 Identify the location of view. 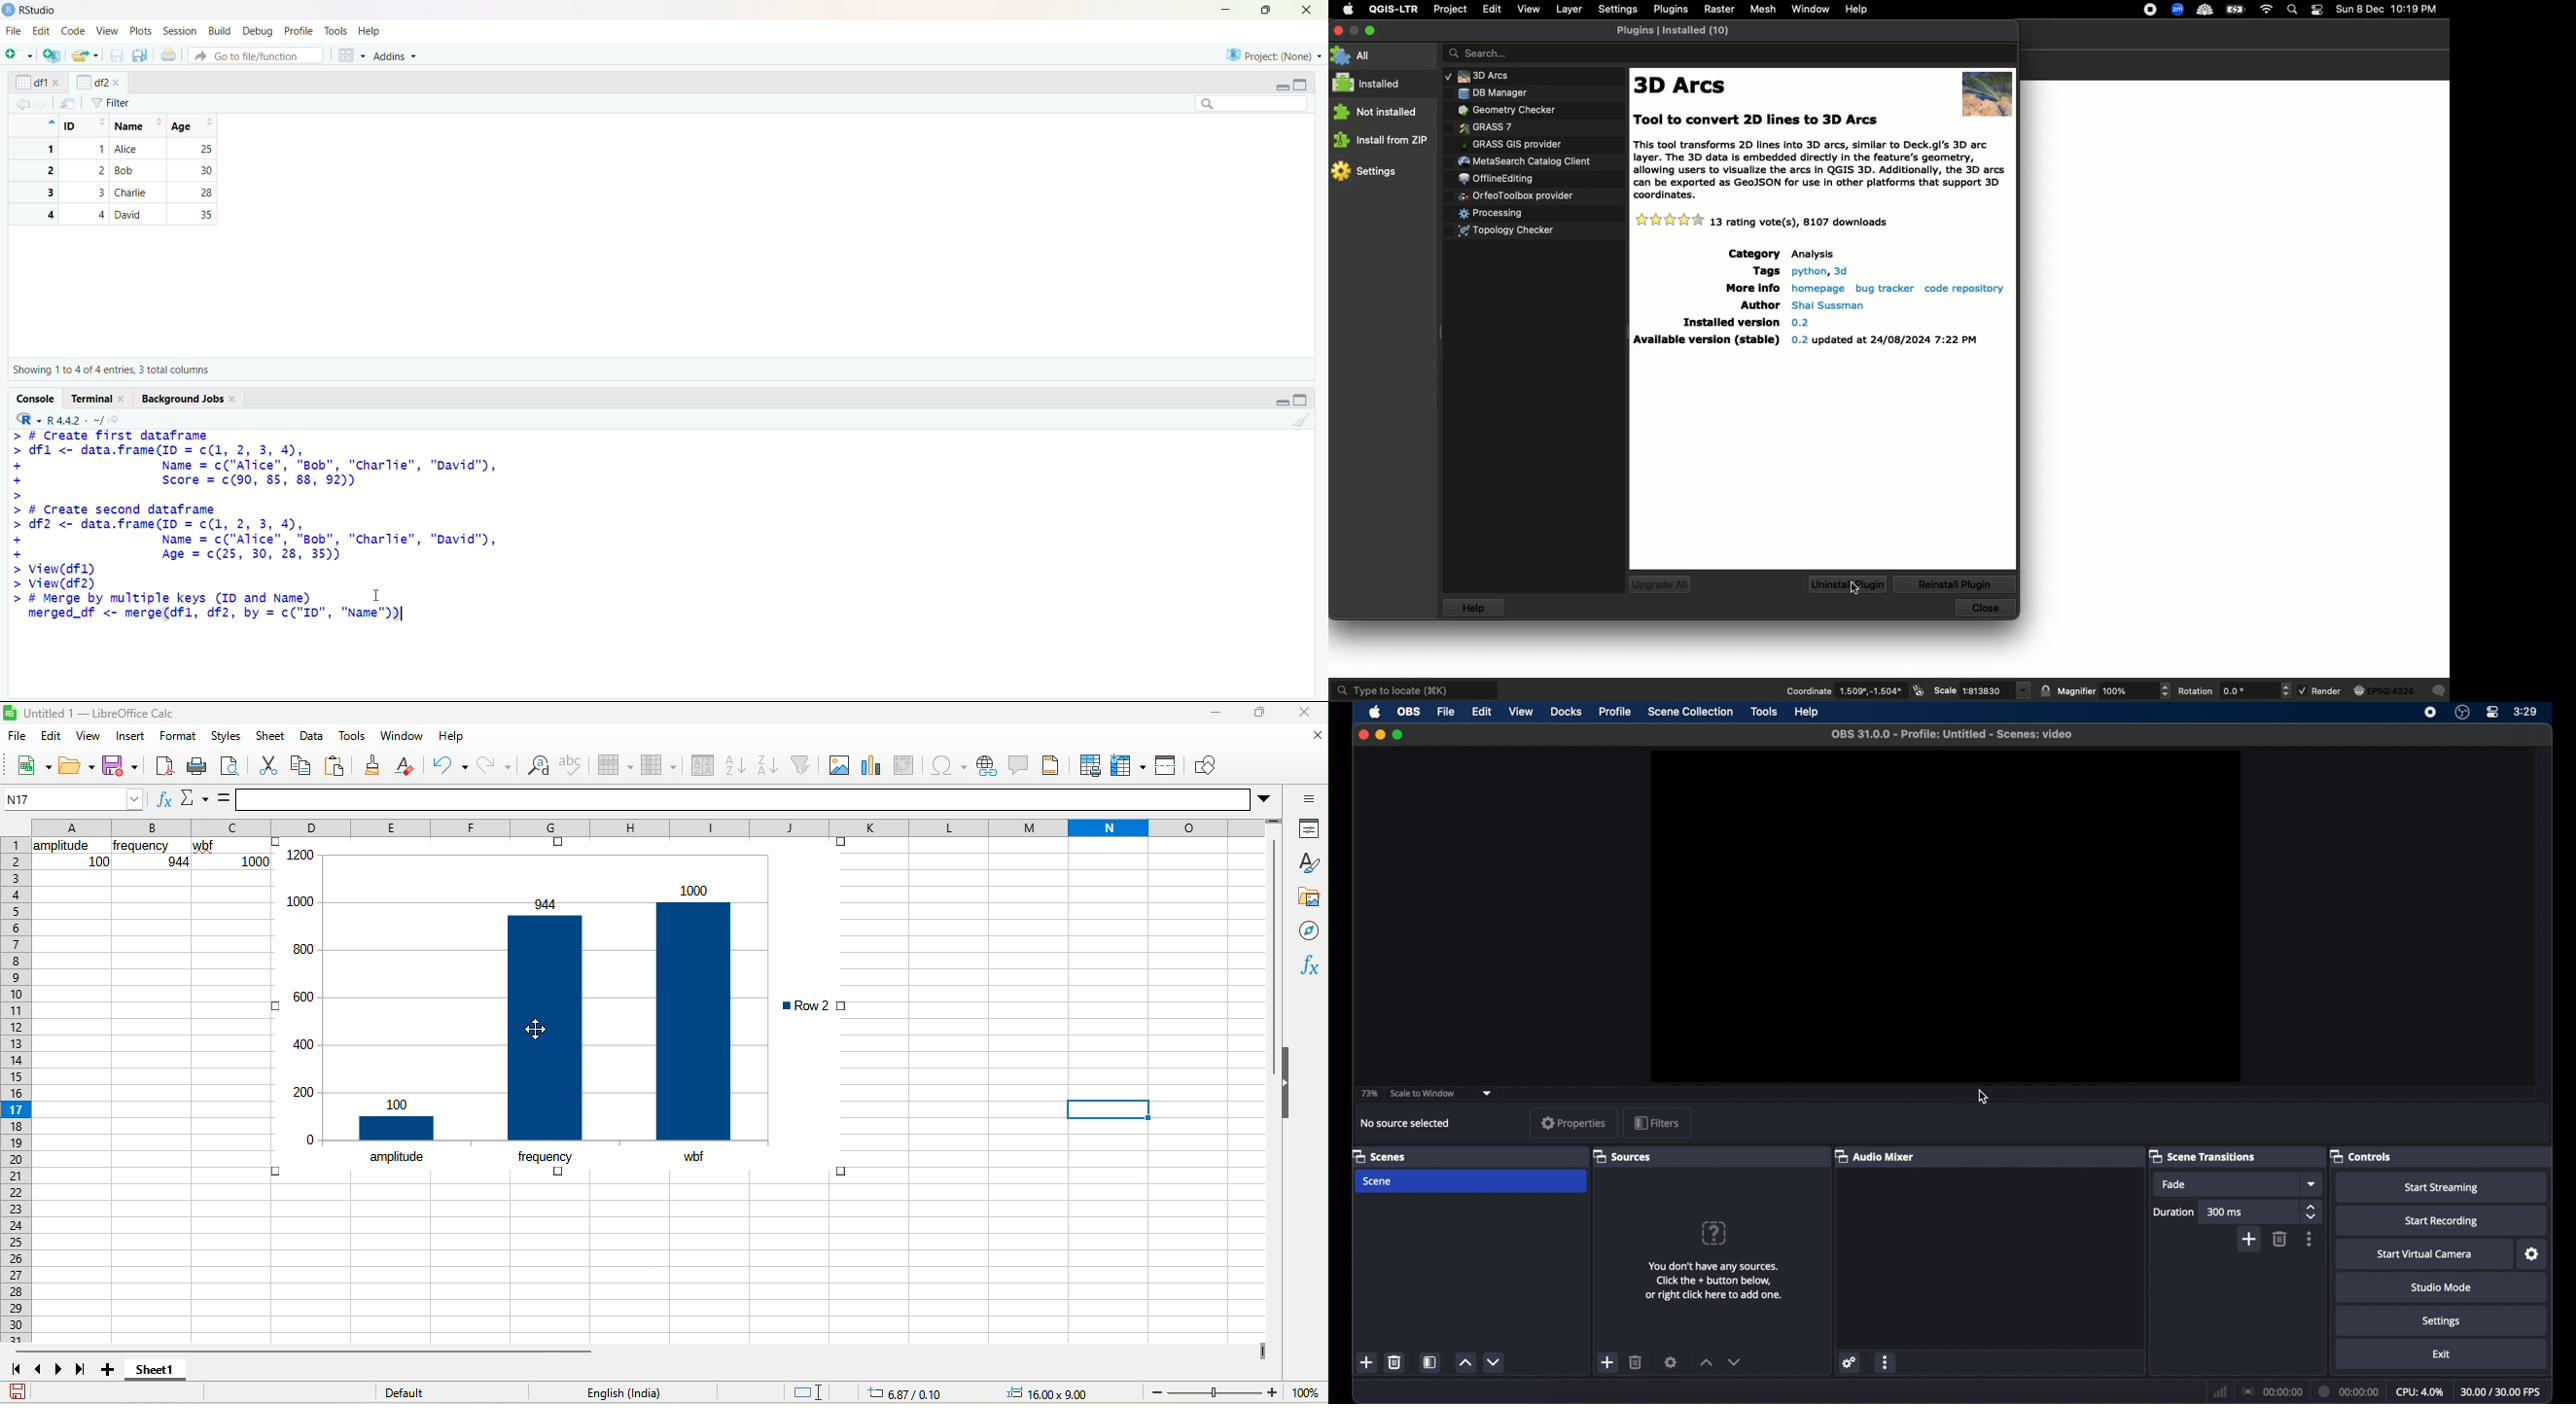
(108, 32).